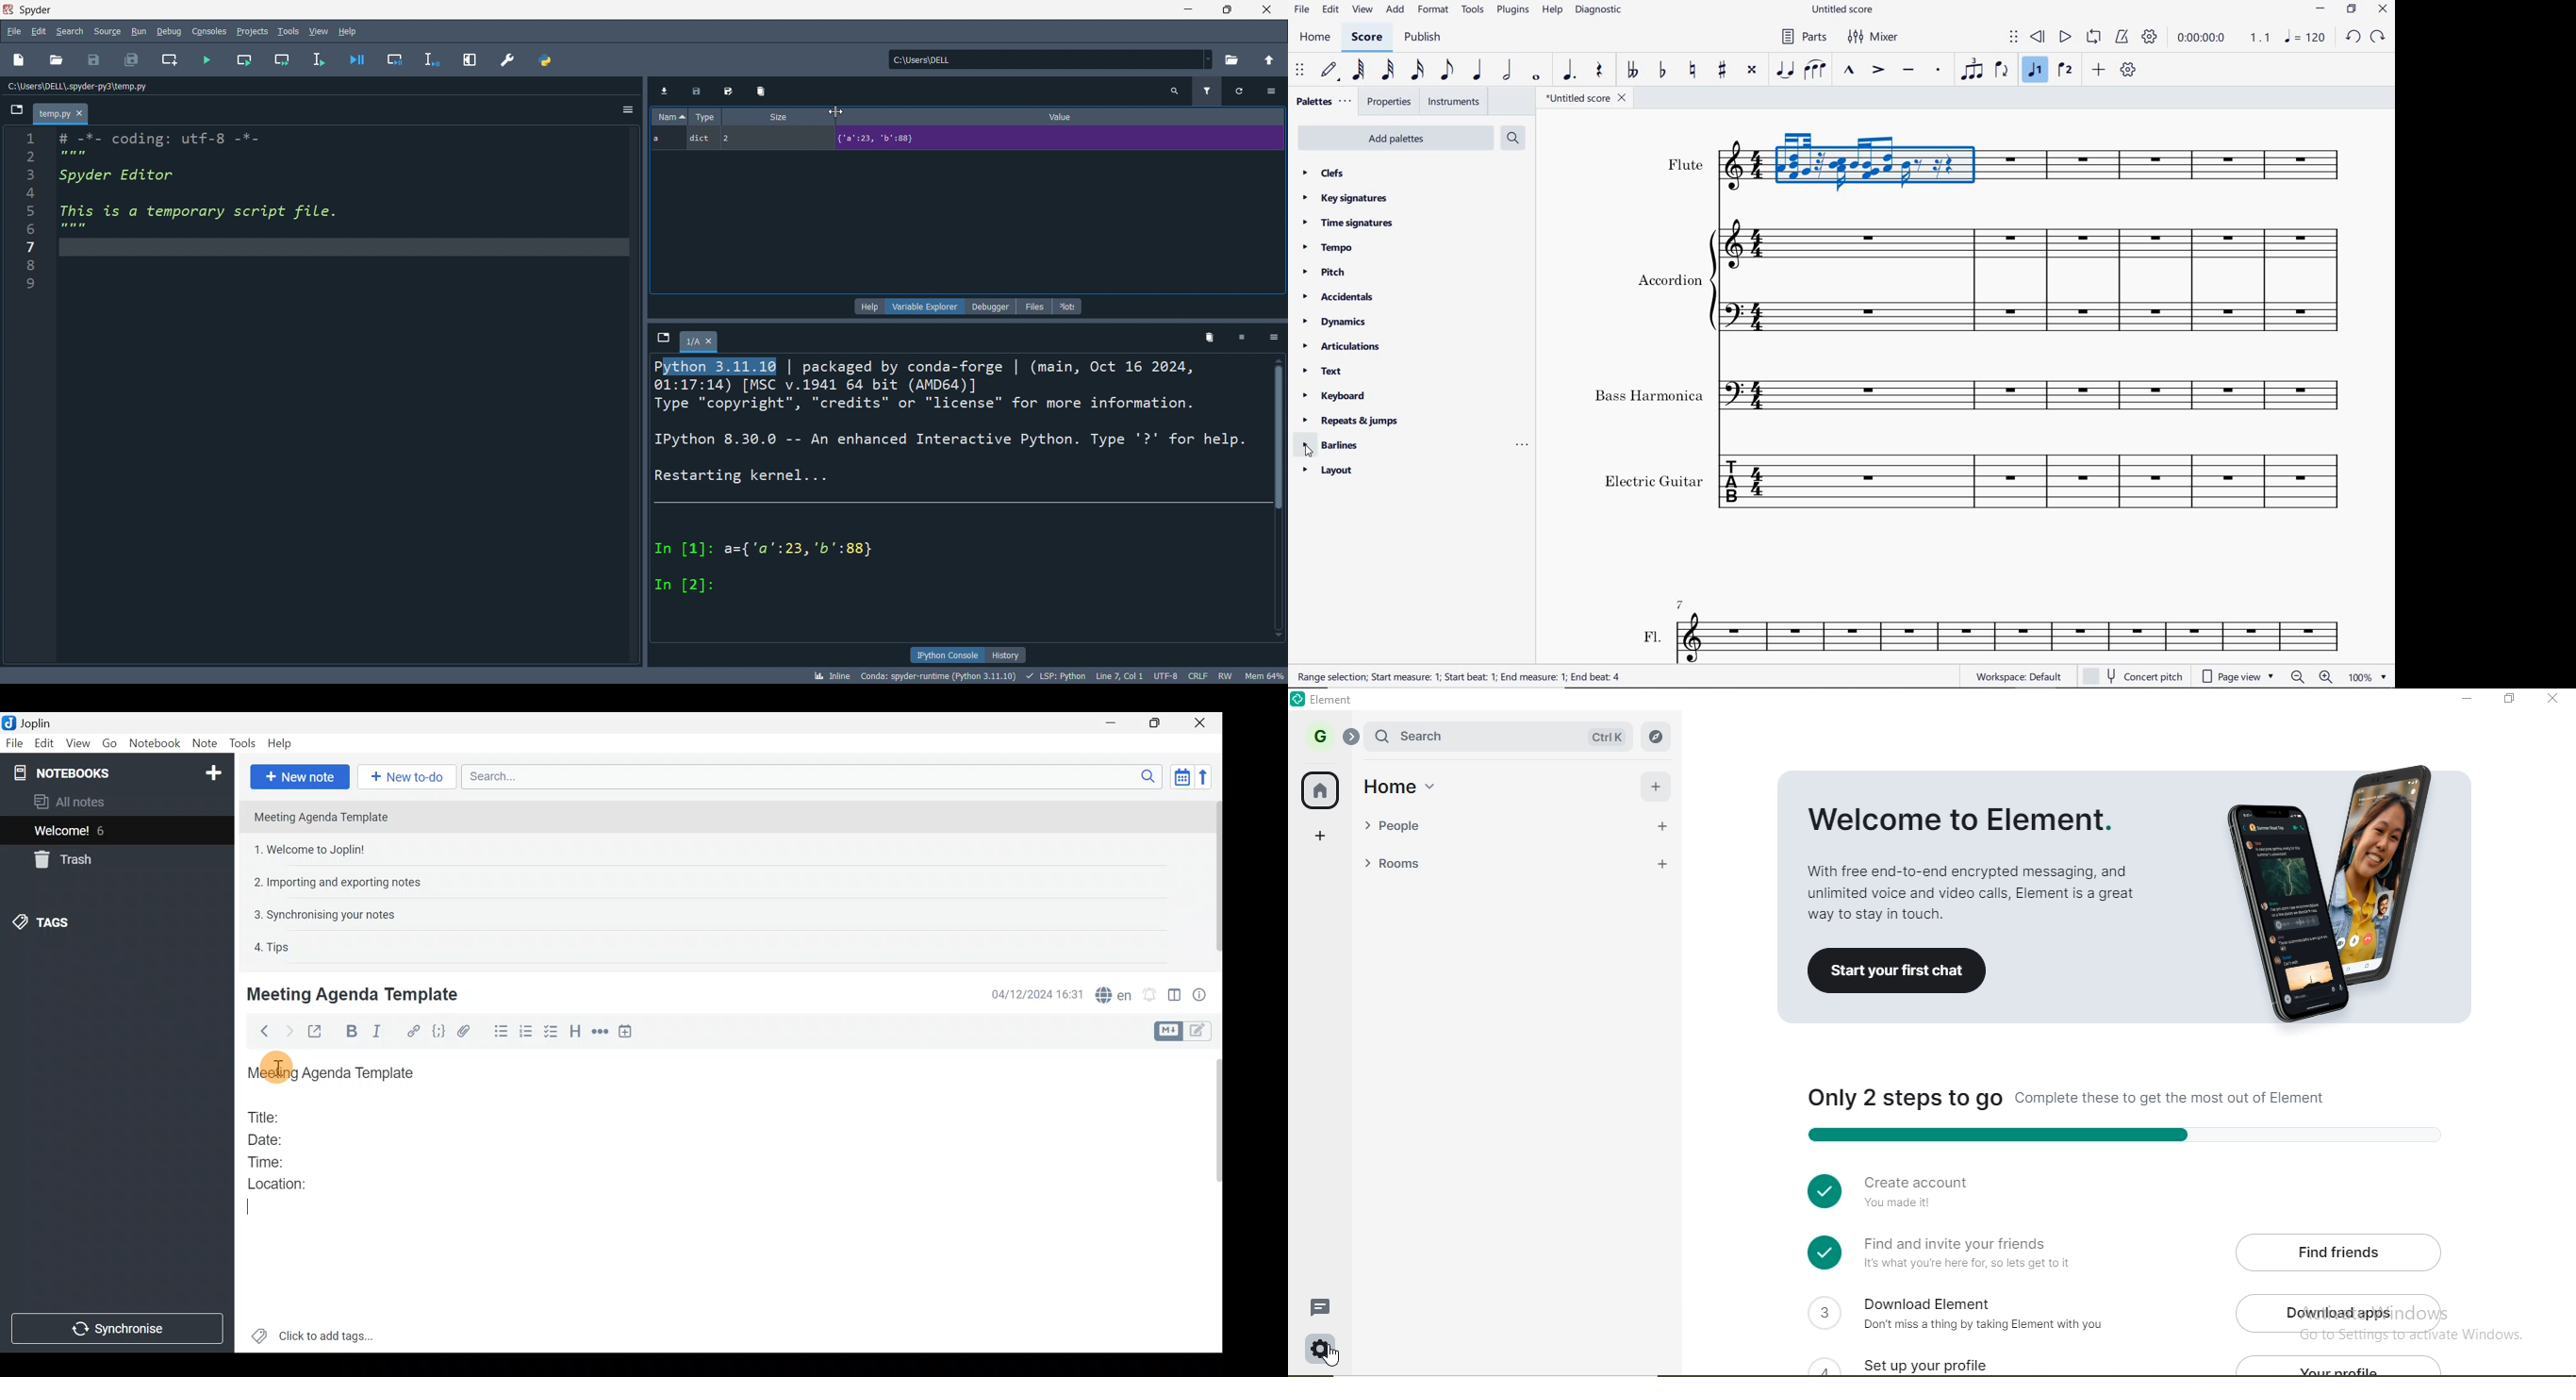 This screenshot has height=1400, width=2576. I want to click on navigate, so click(1654, 737).